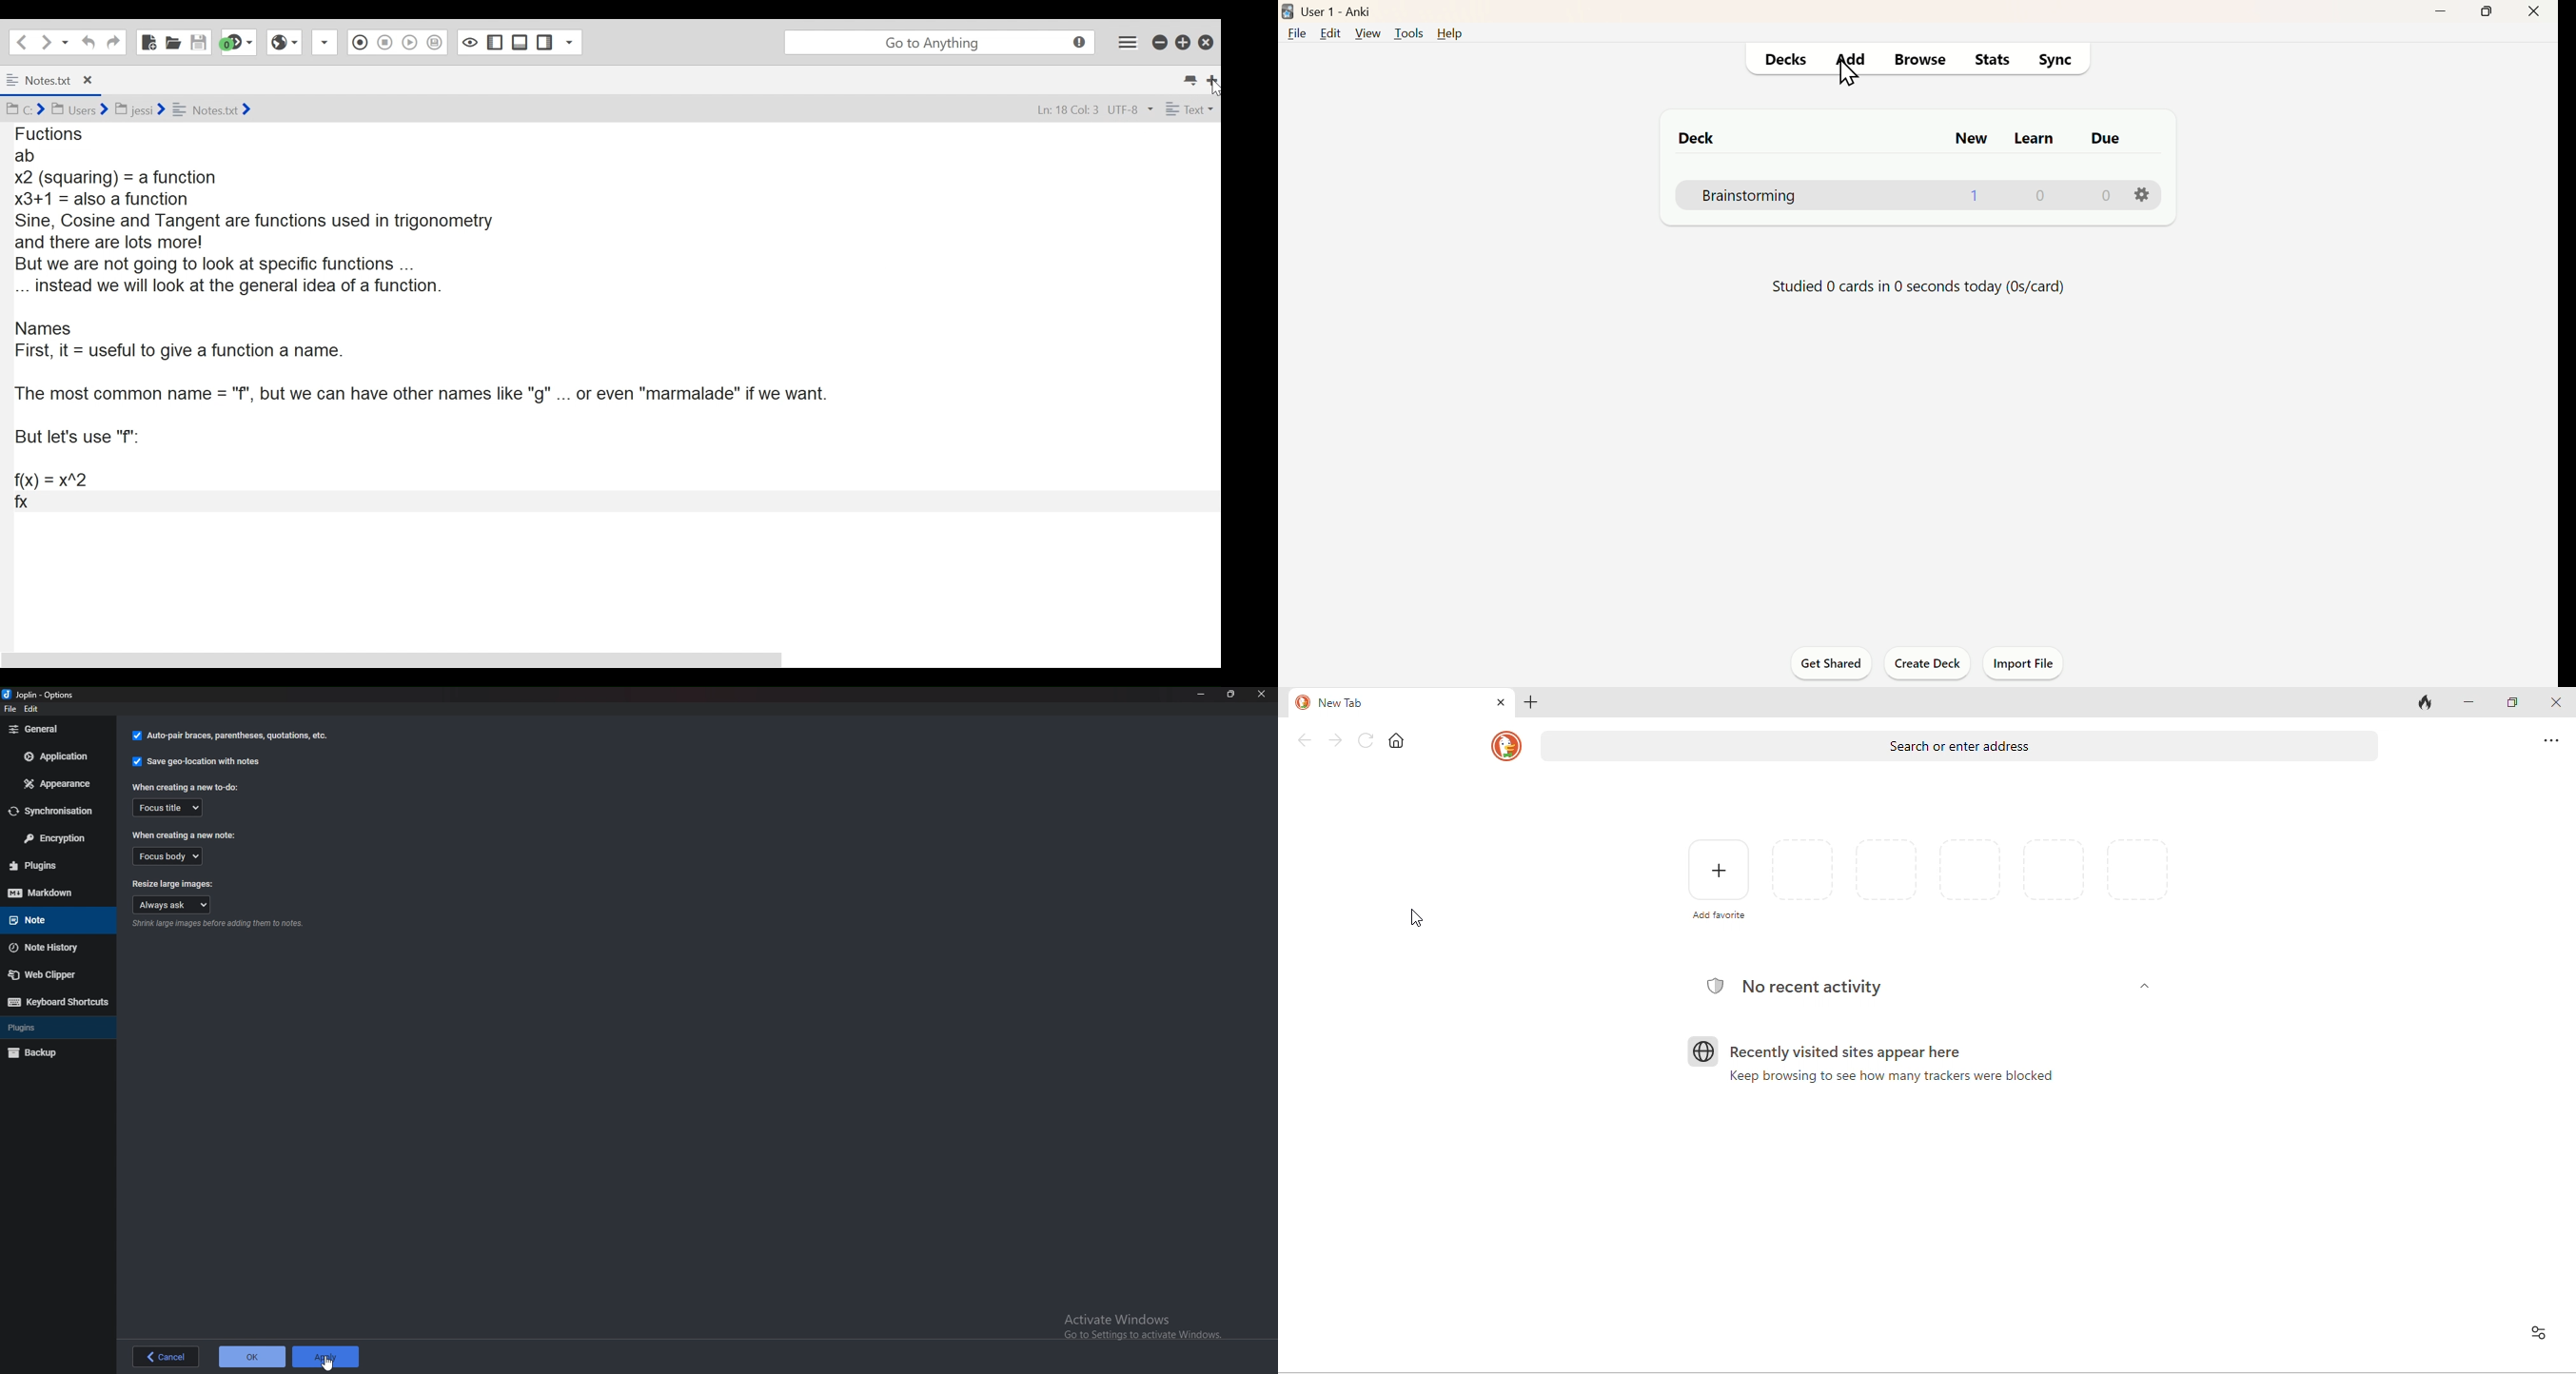  Describe the element at coordinates (326, 1362) in the screenshot. I see `cursor` at that location.